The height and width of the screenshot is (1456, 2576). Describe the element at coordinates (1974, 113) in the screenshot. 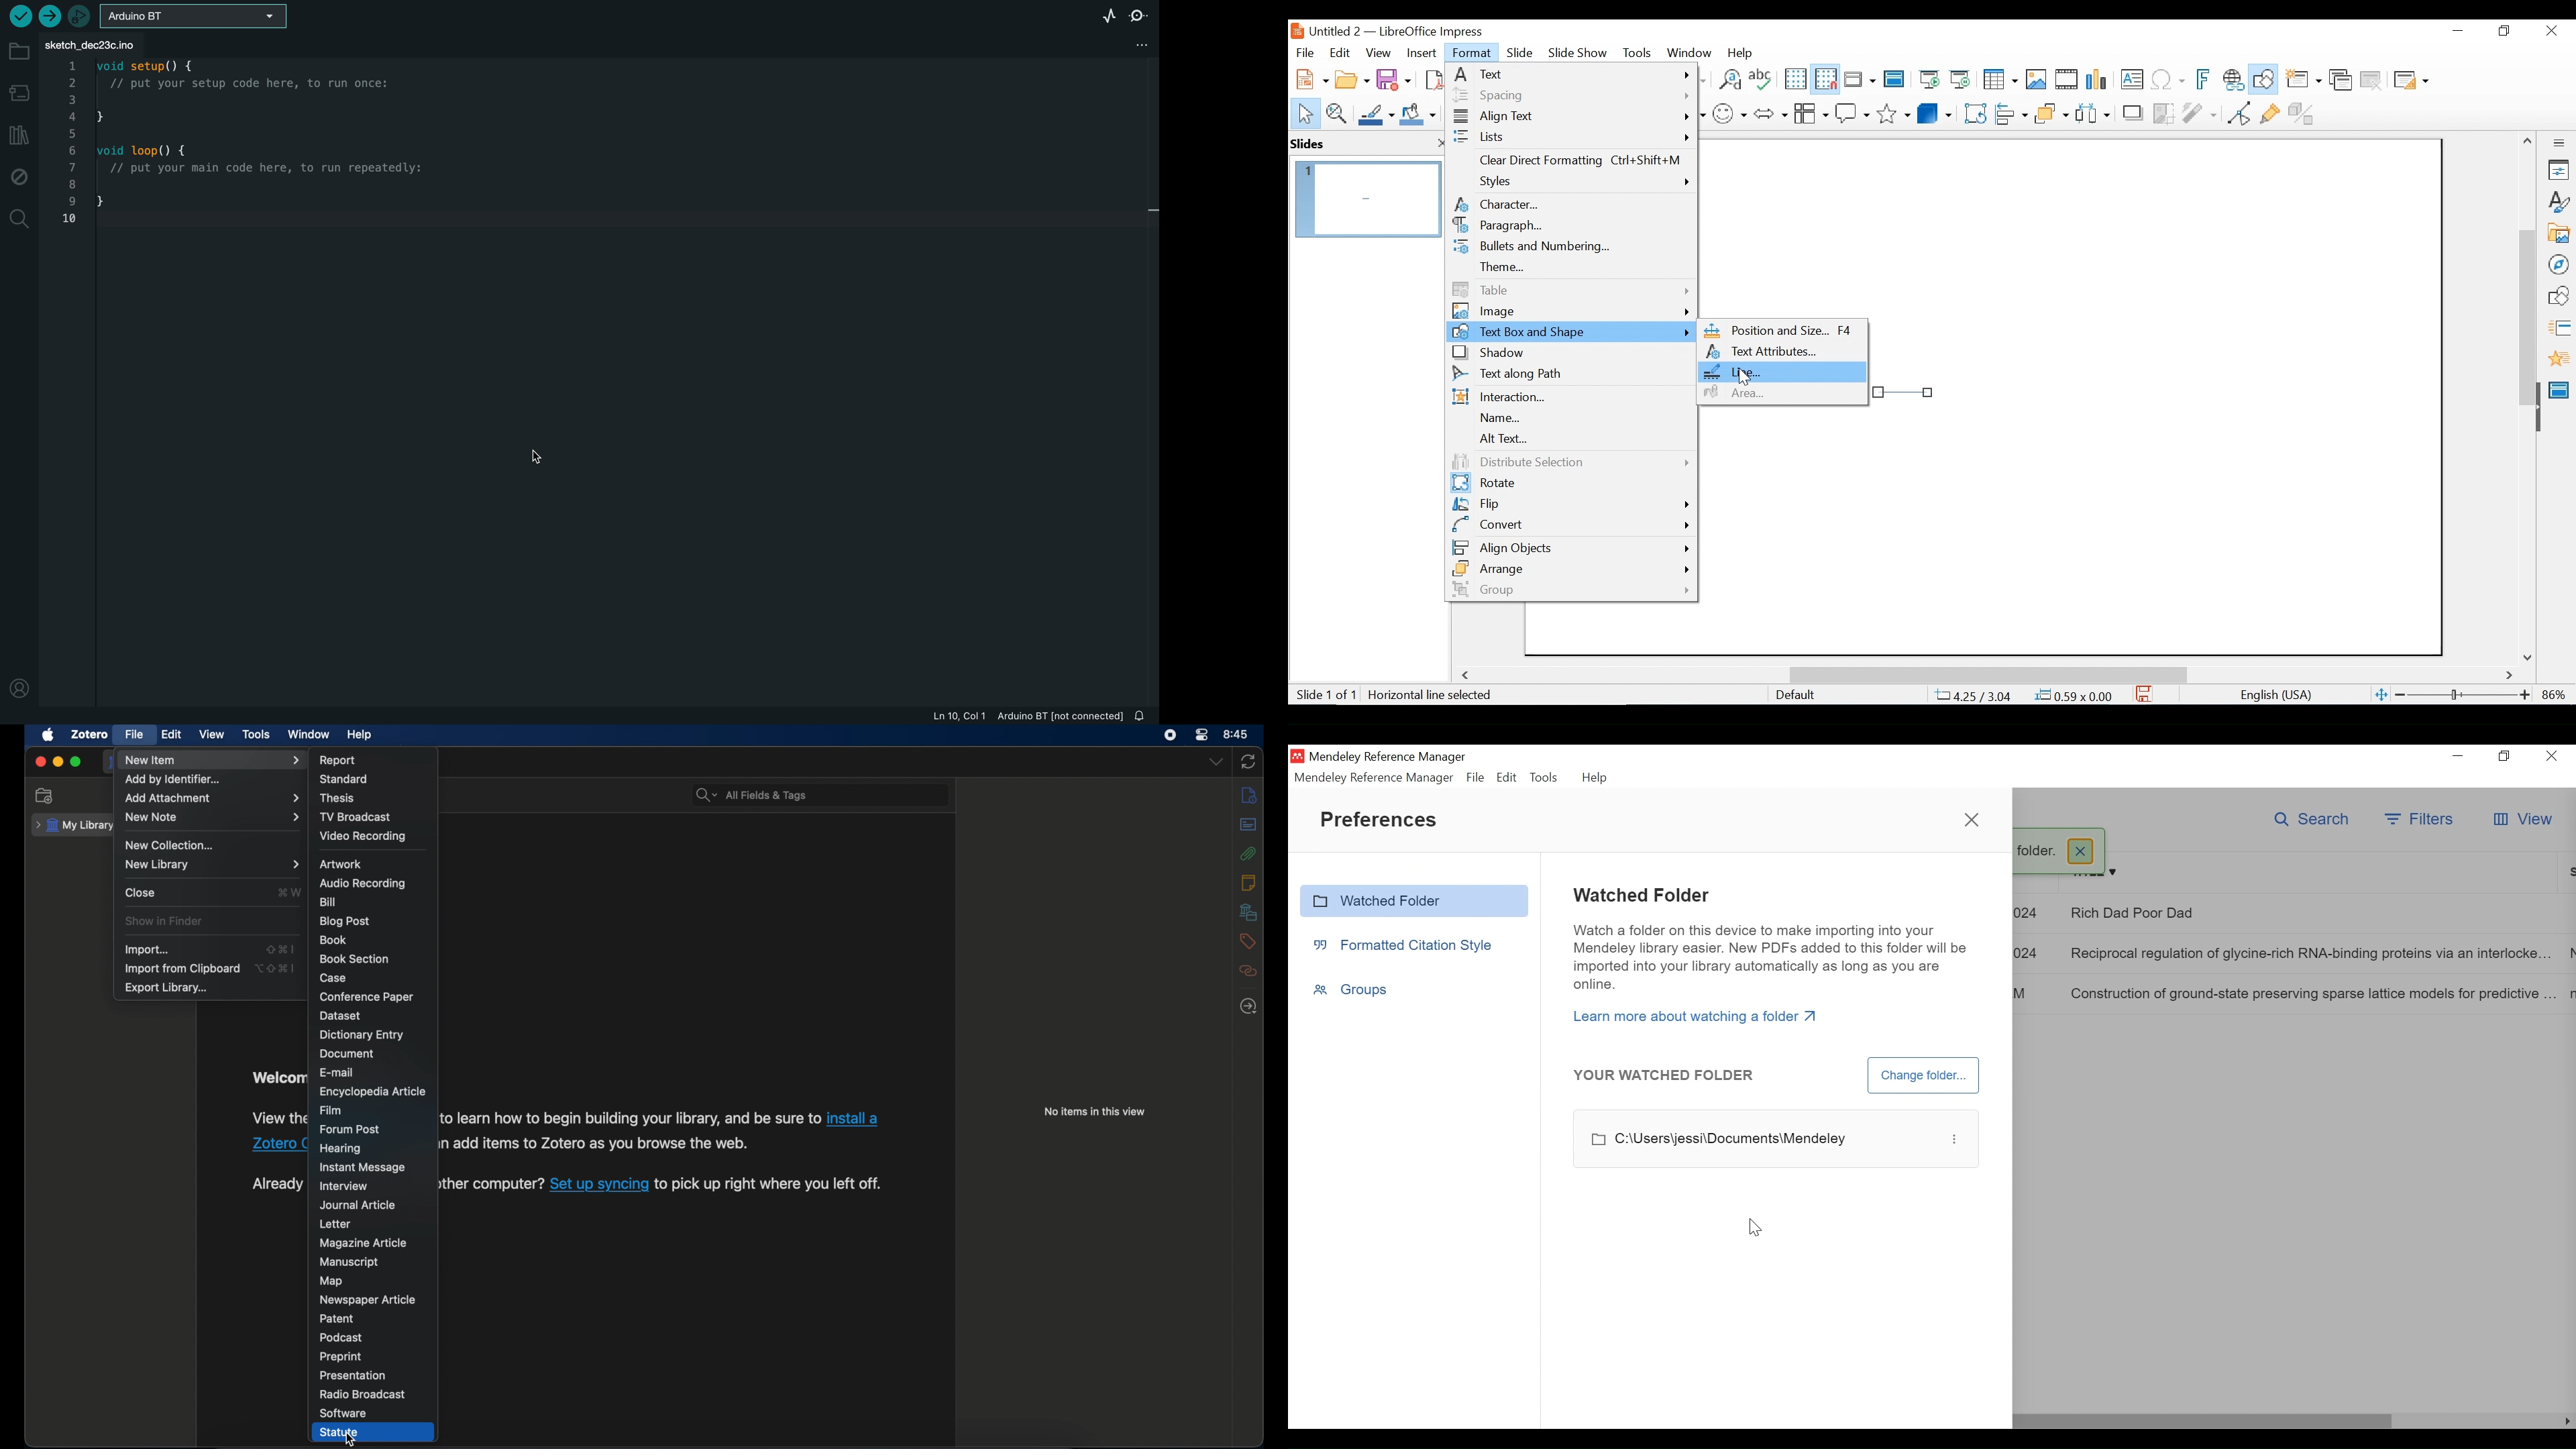

I see `Rotate` at that location.